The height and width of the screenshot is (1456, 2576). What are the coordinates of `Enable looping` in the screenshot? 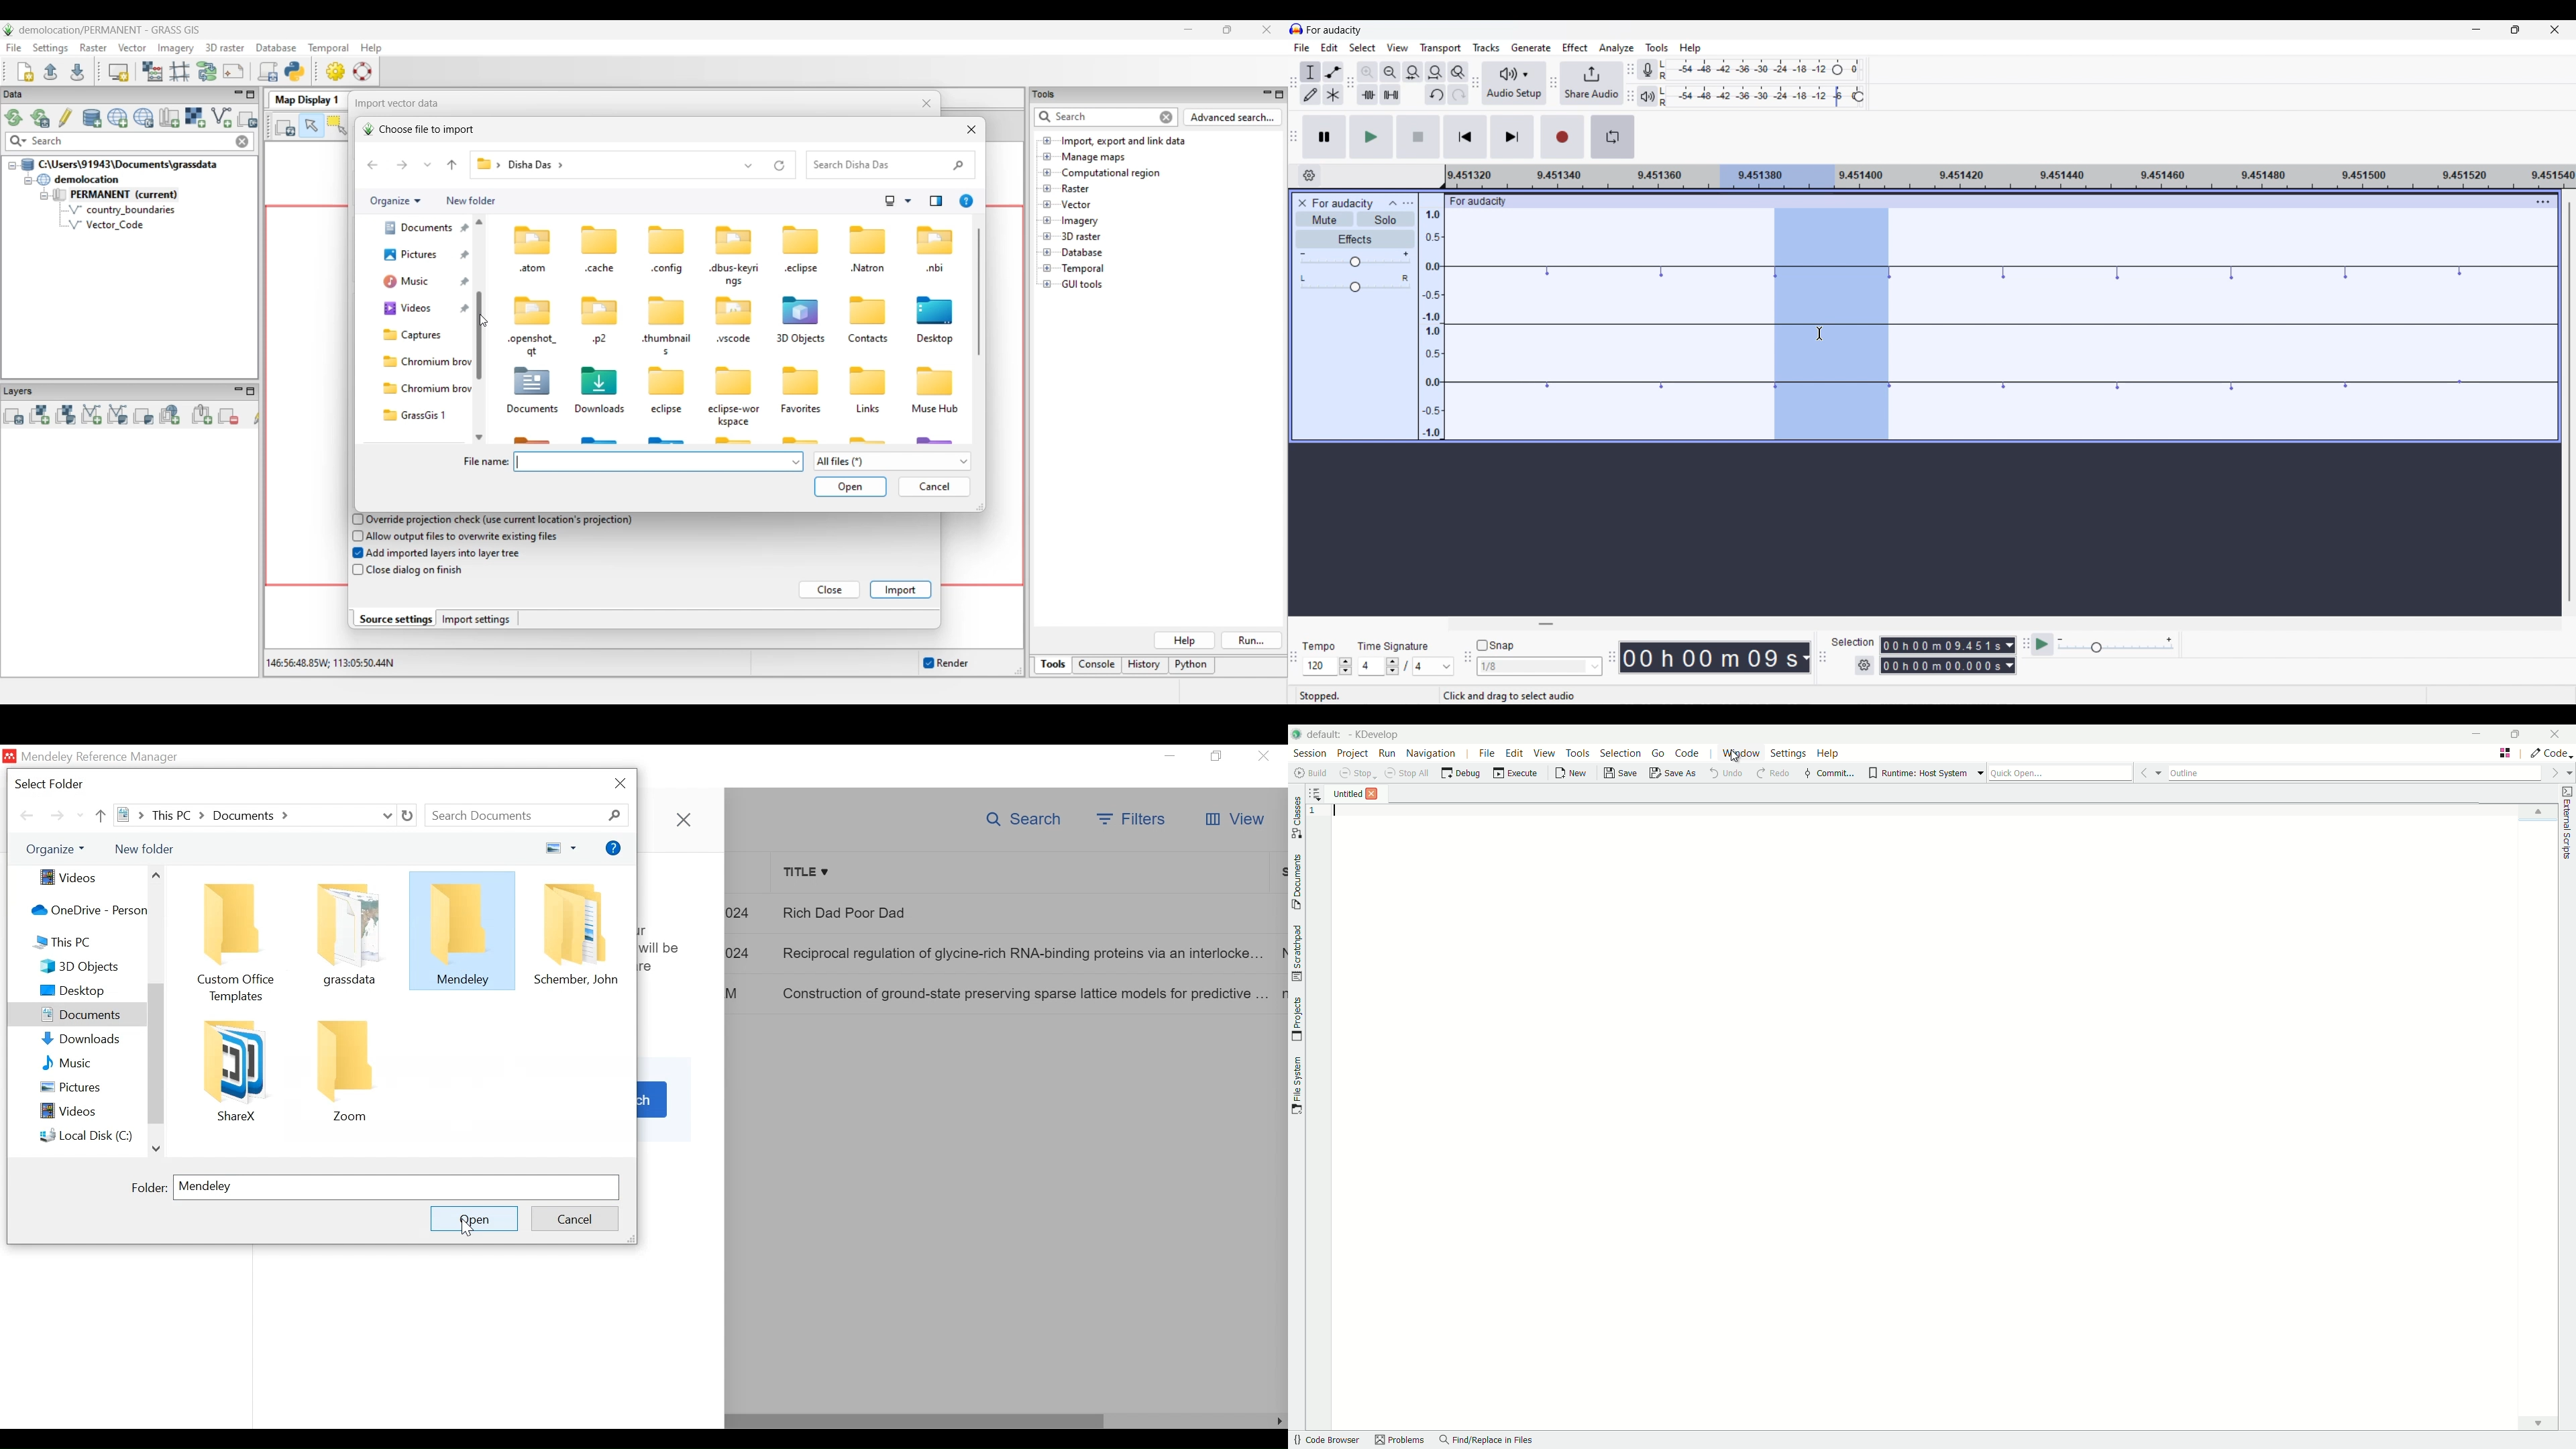 It's located at (1613, 137).